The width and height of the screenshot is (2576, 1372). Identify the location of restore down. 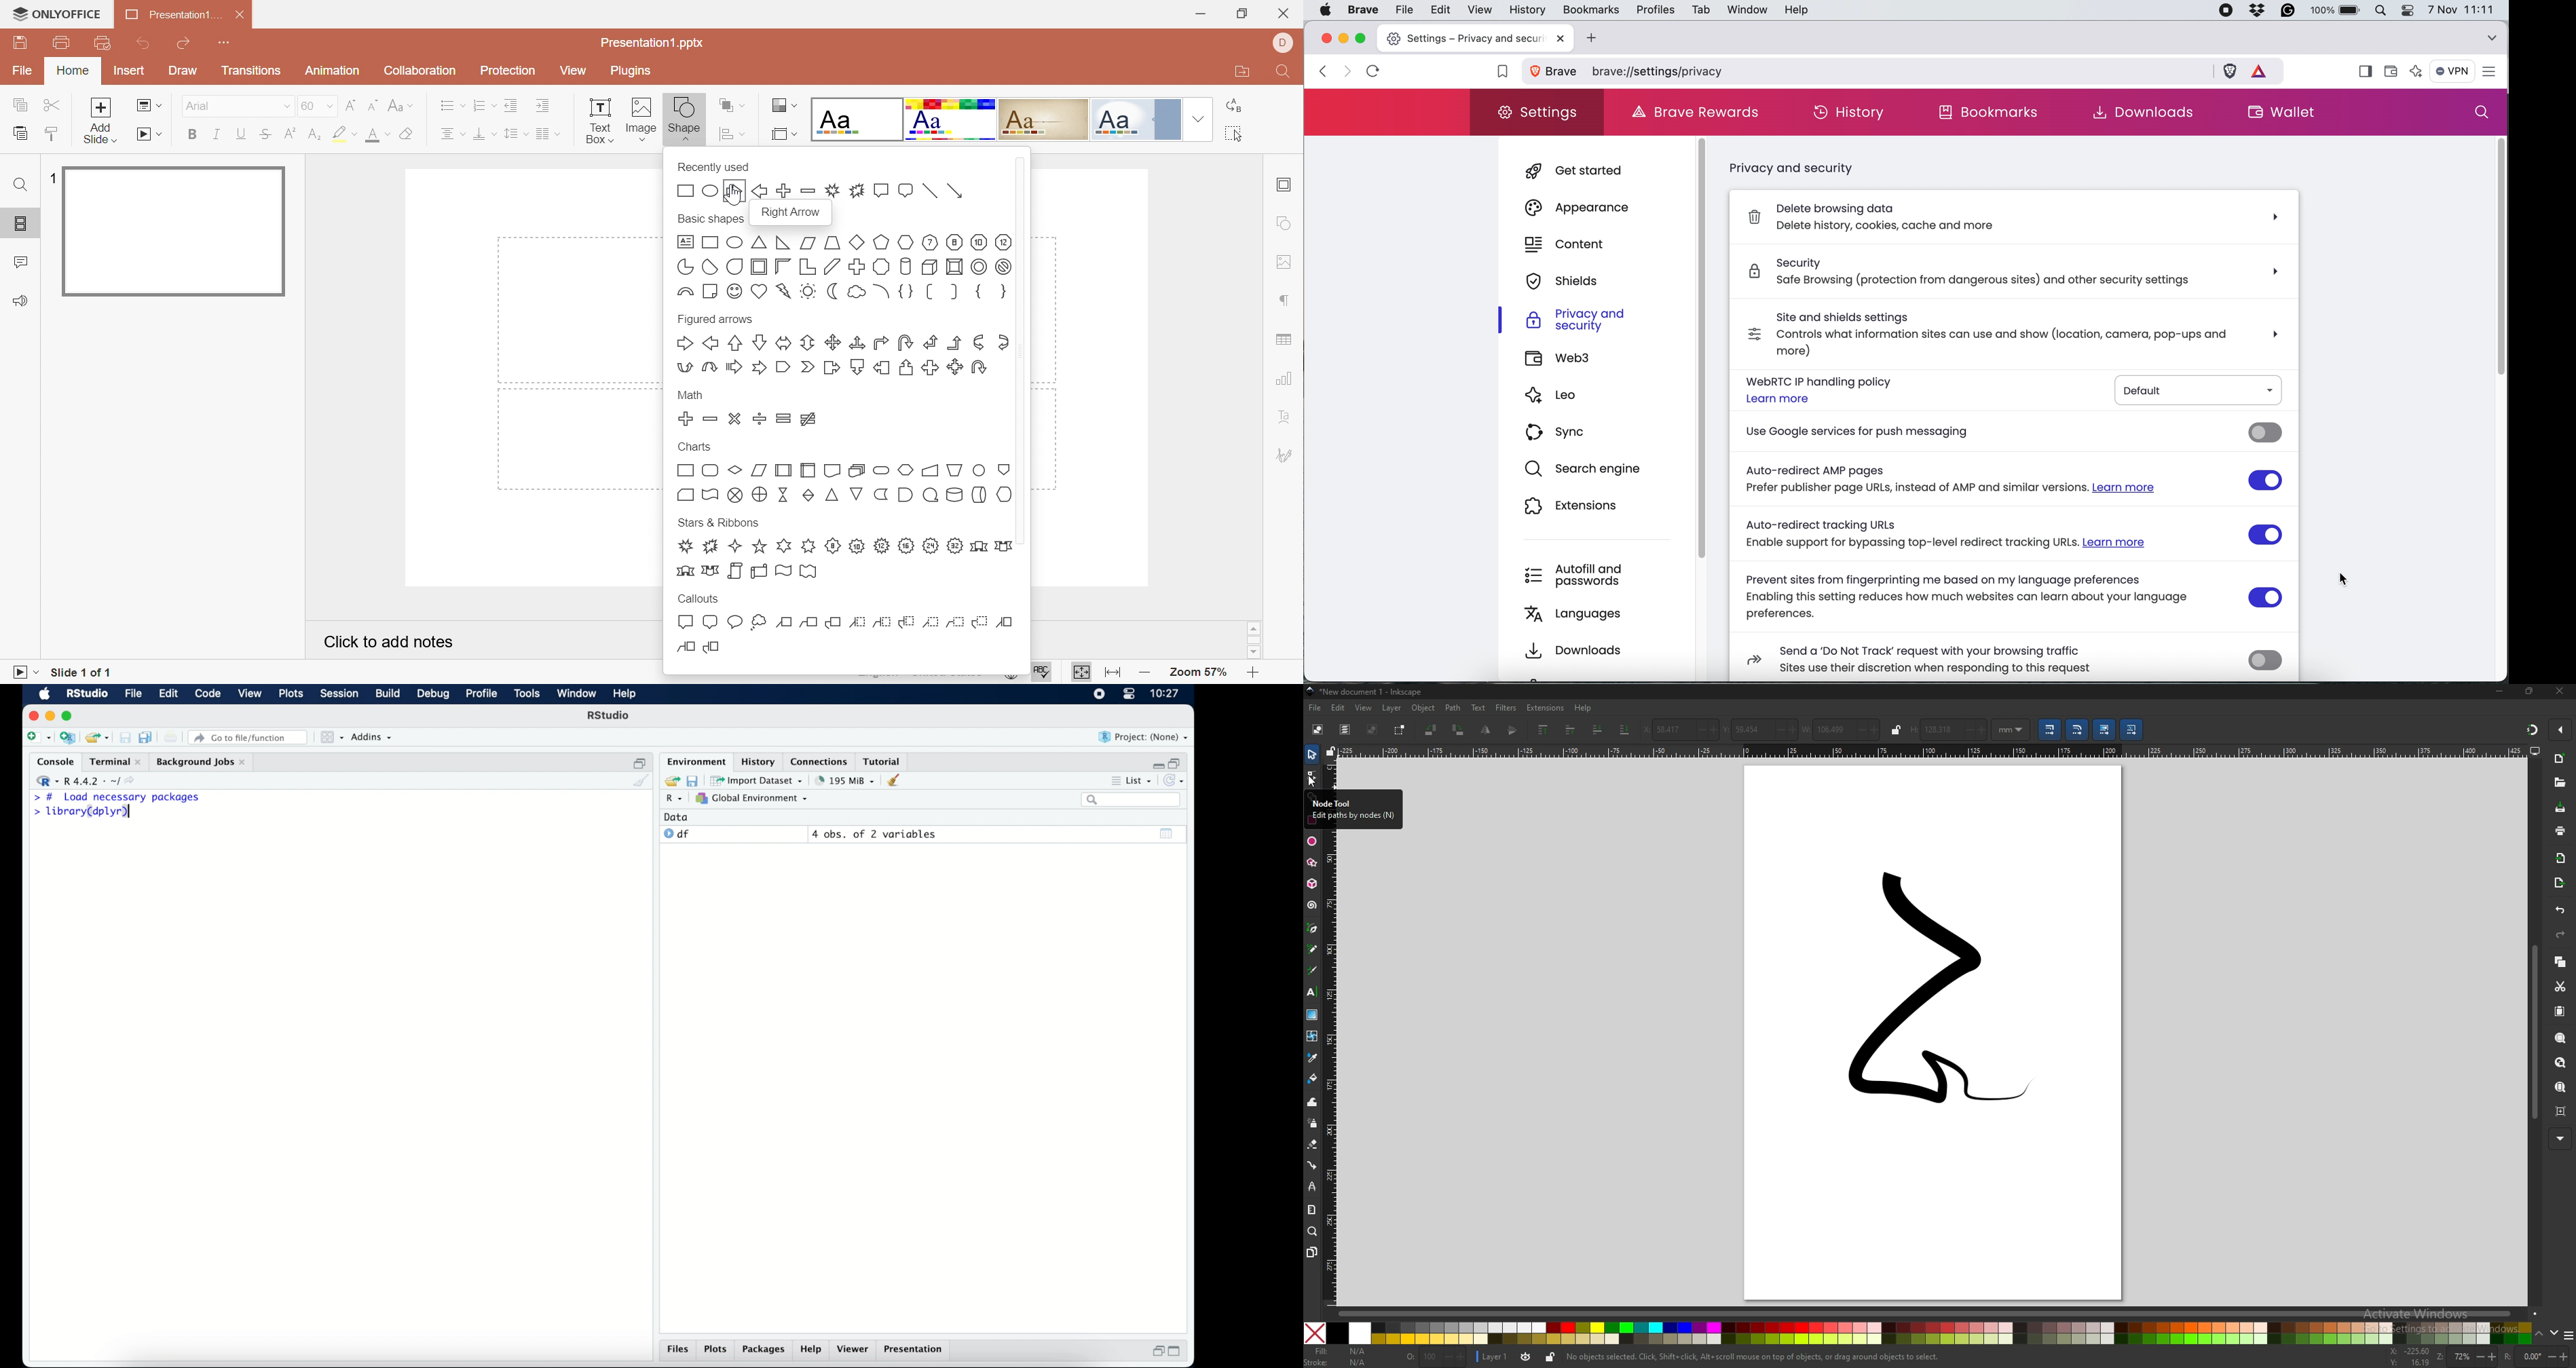
(1156, 1352).